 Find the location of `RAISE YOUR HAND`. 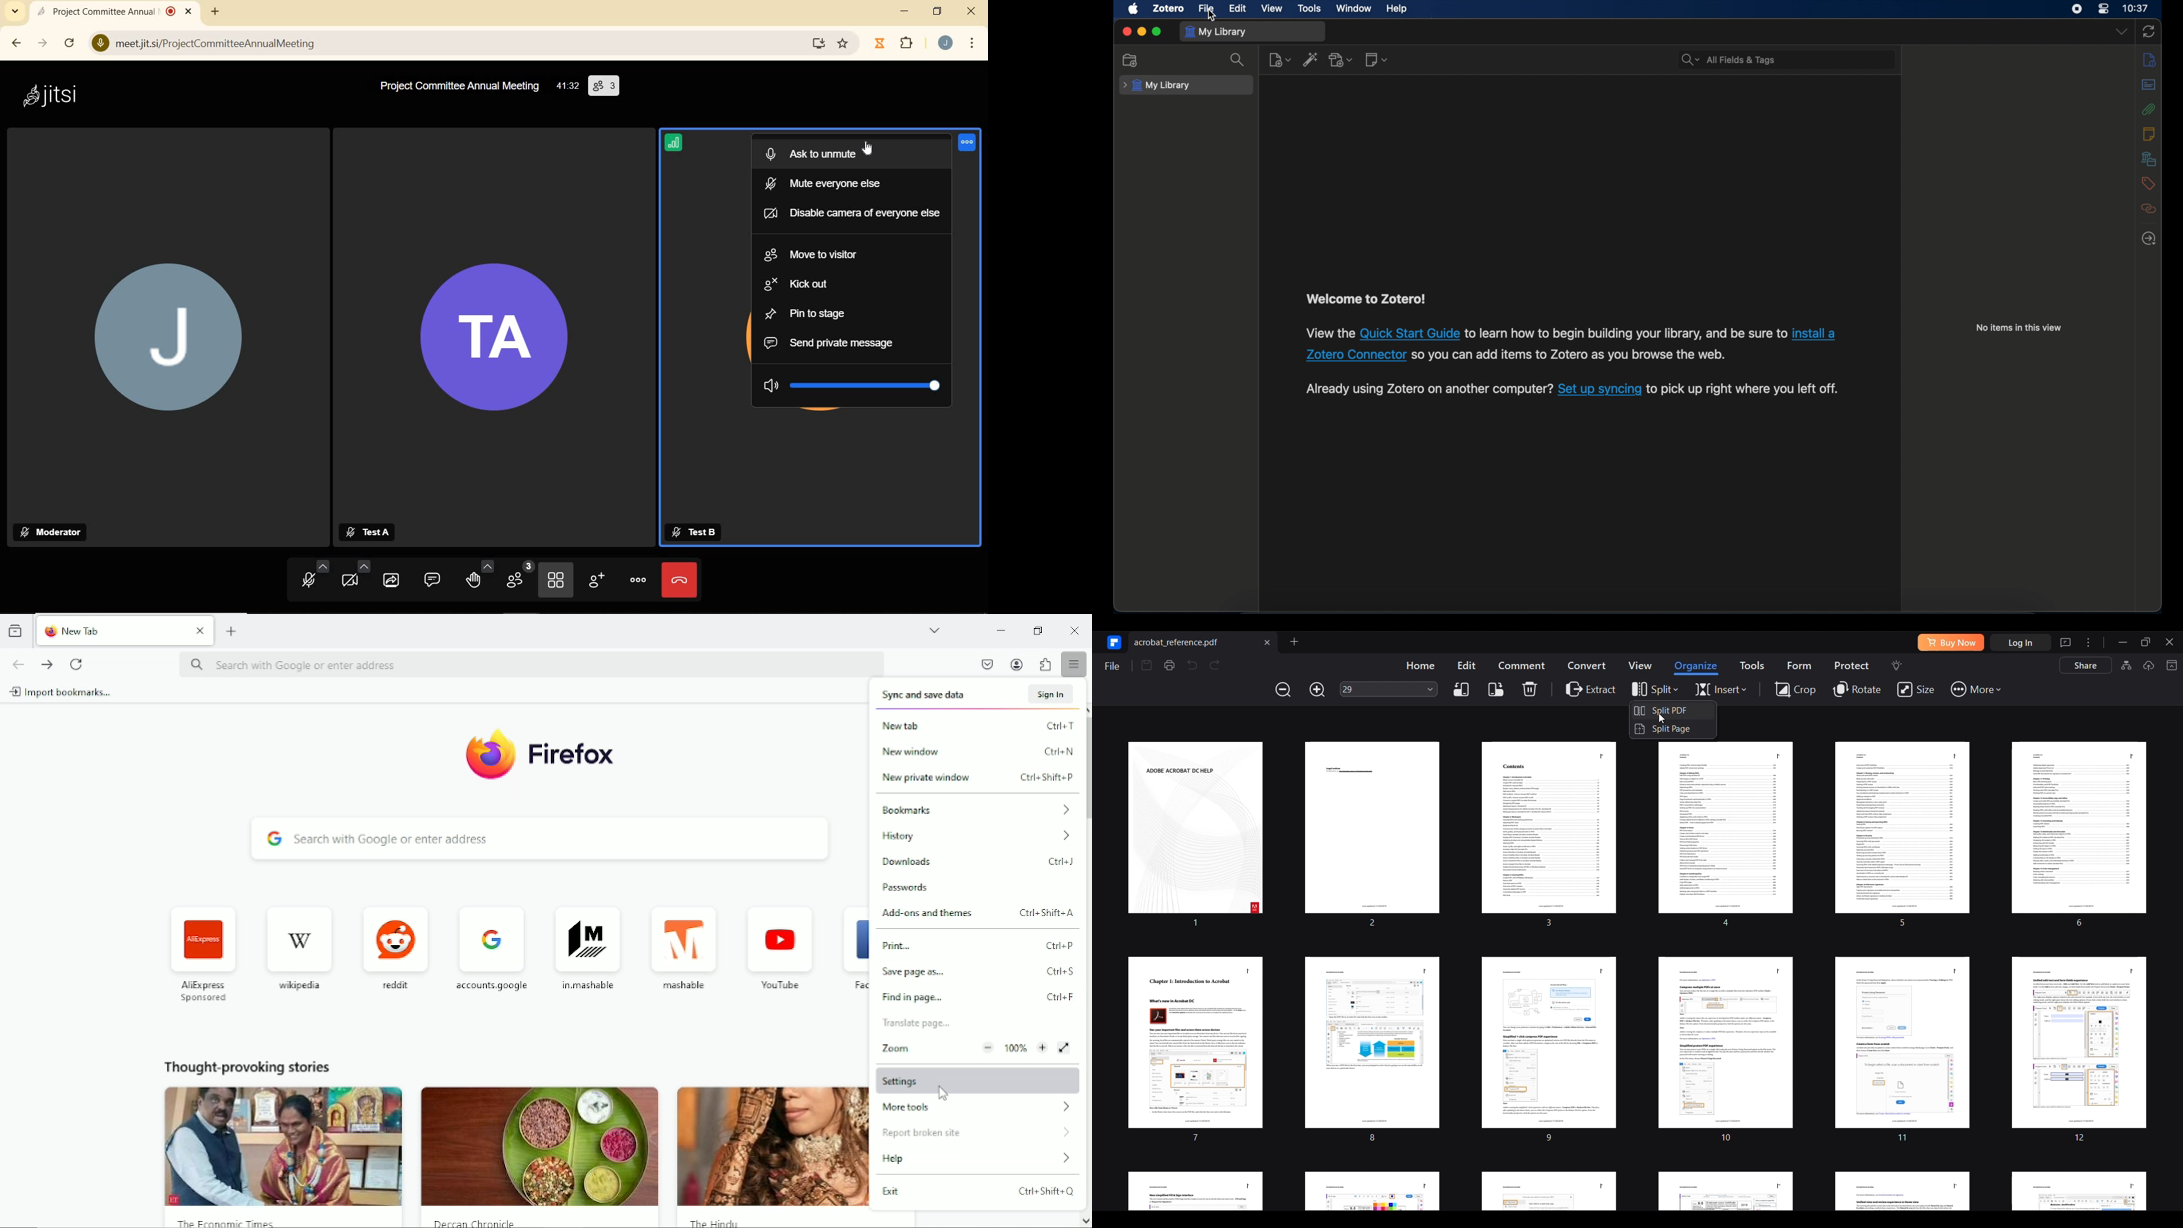

RAISE YOUR HAND is located at coordinates (478, 575).